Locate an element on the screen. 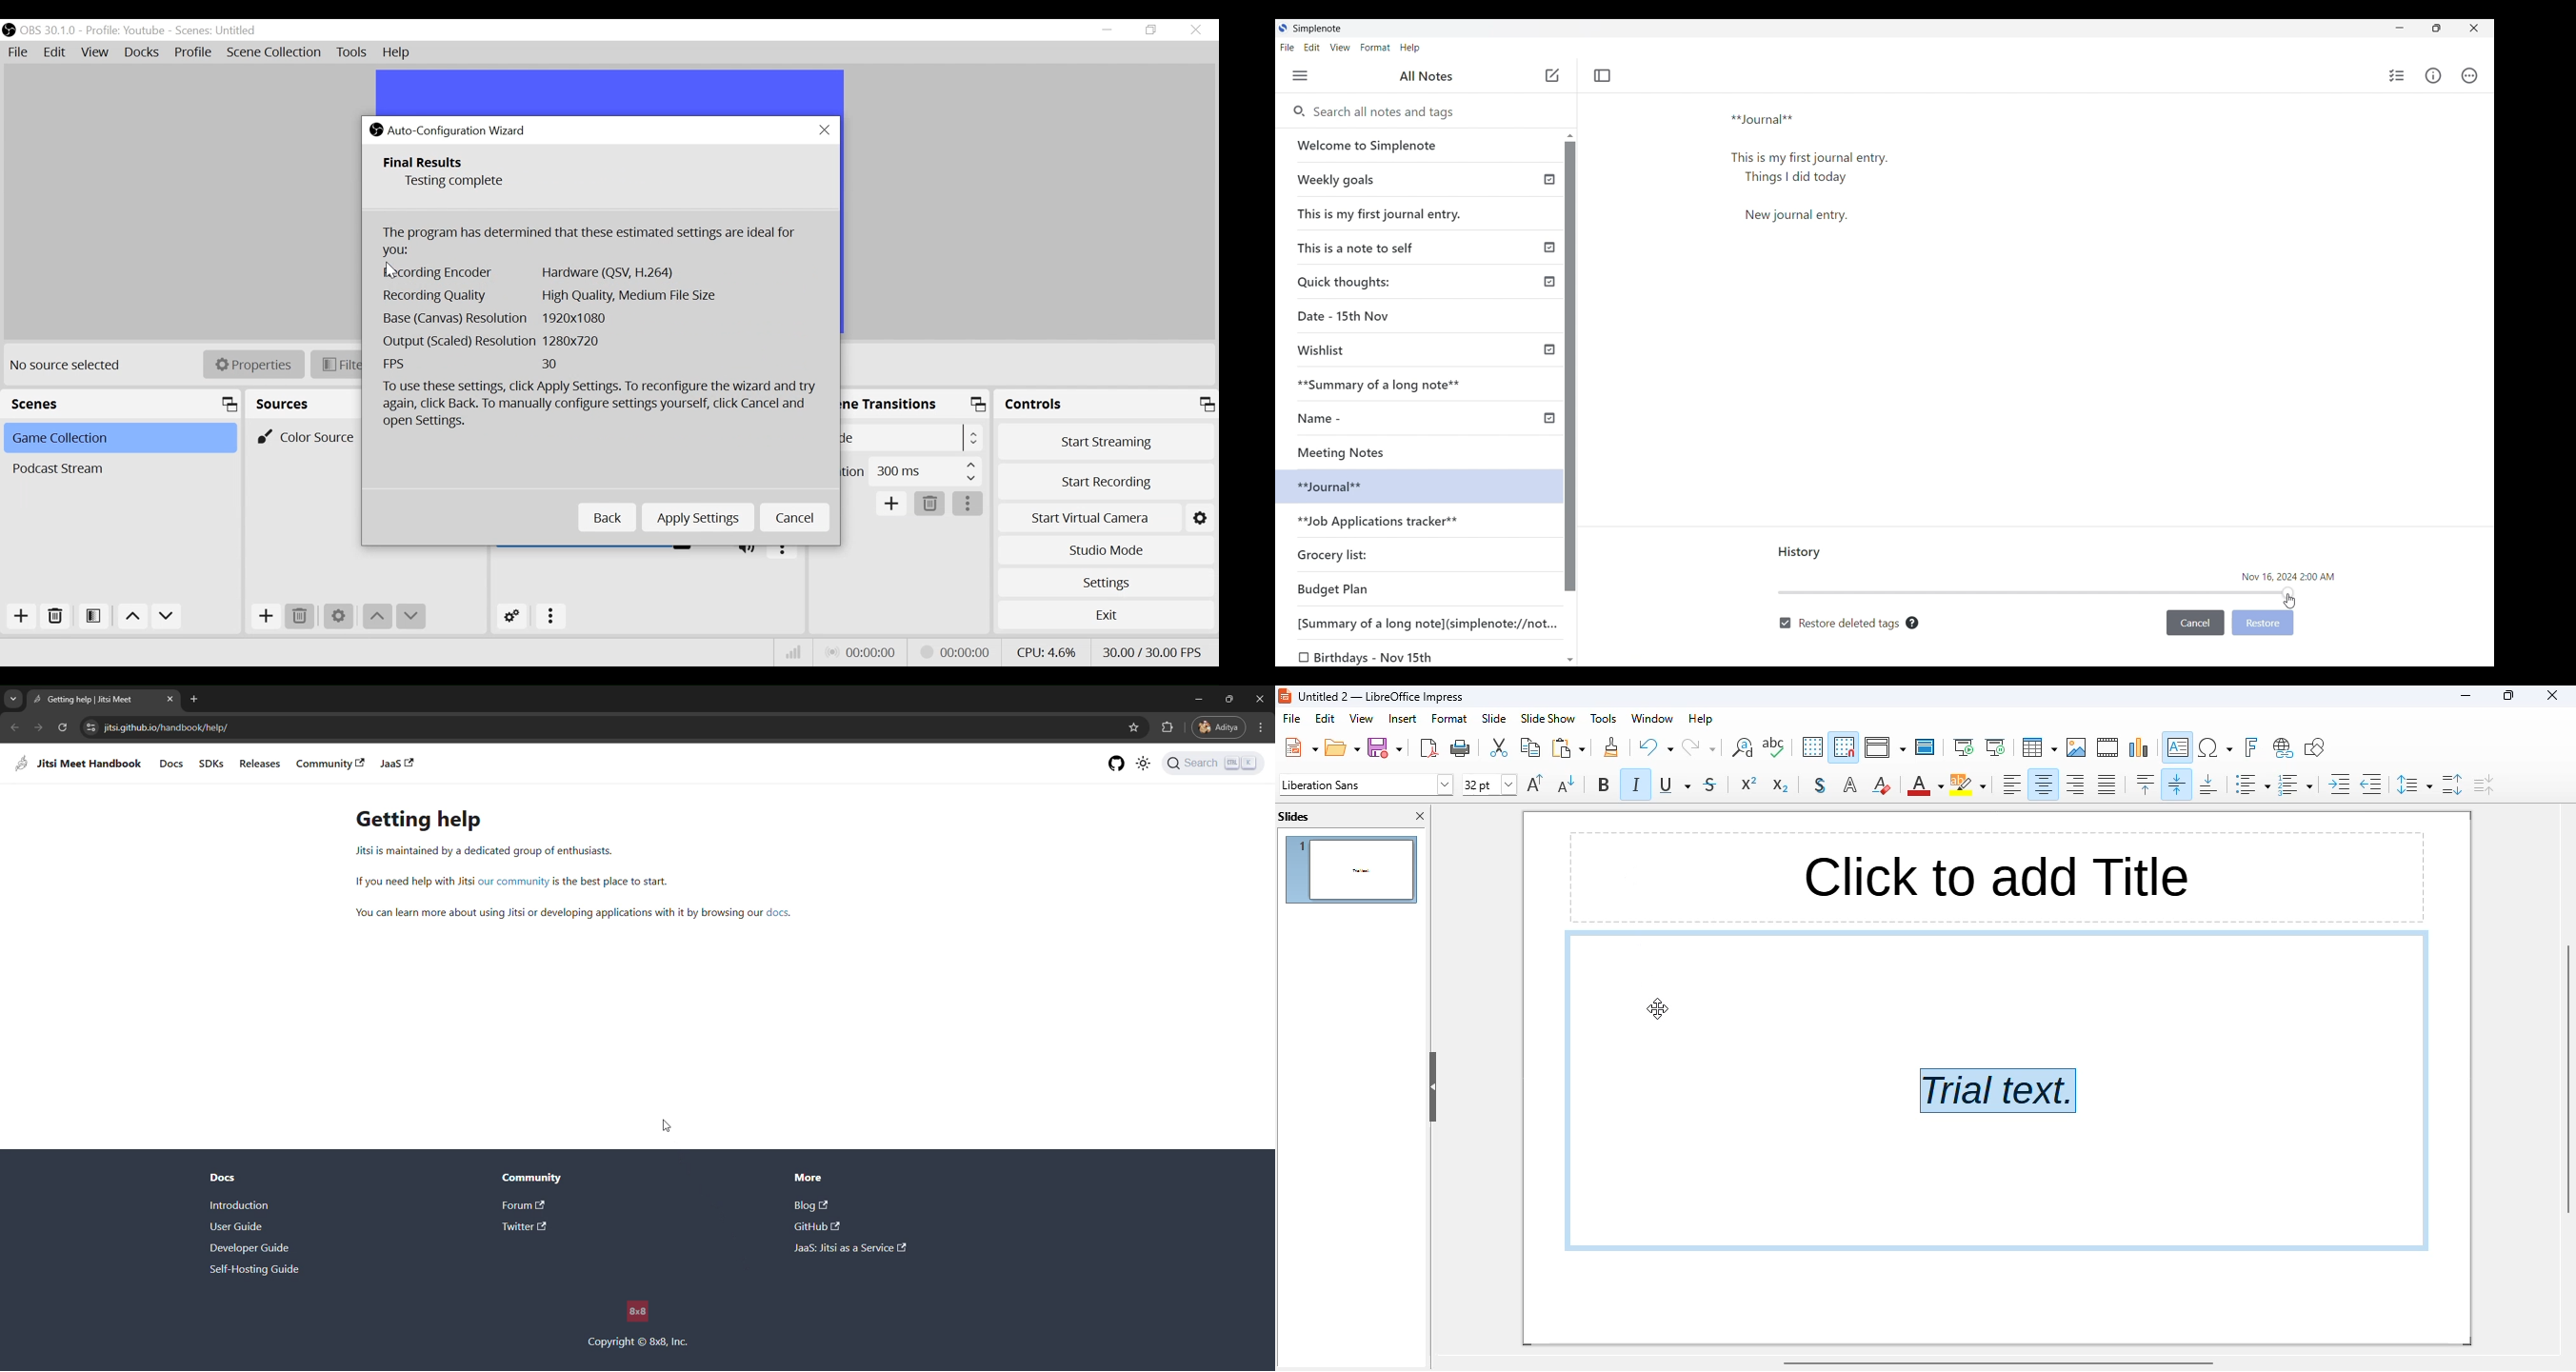  Quick slide to top is located at coordinates (1570, 136).